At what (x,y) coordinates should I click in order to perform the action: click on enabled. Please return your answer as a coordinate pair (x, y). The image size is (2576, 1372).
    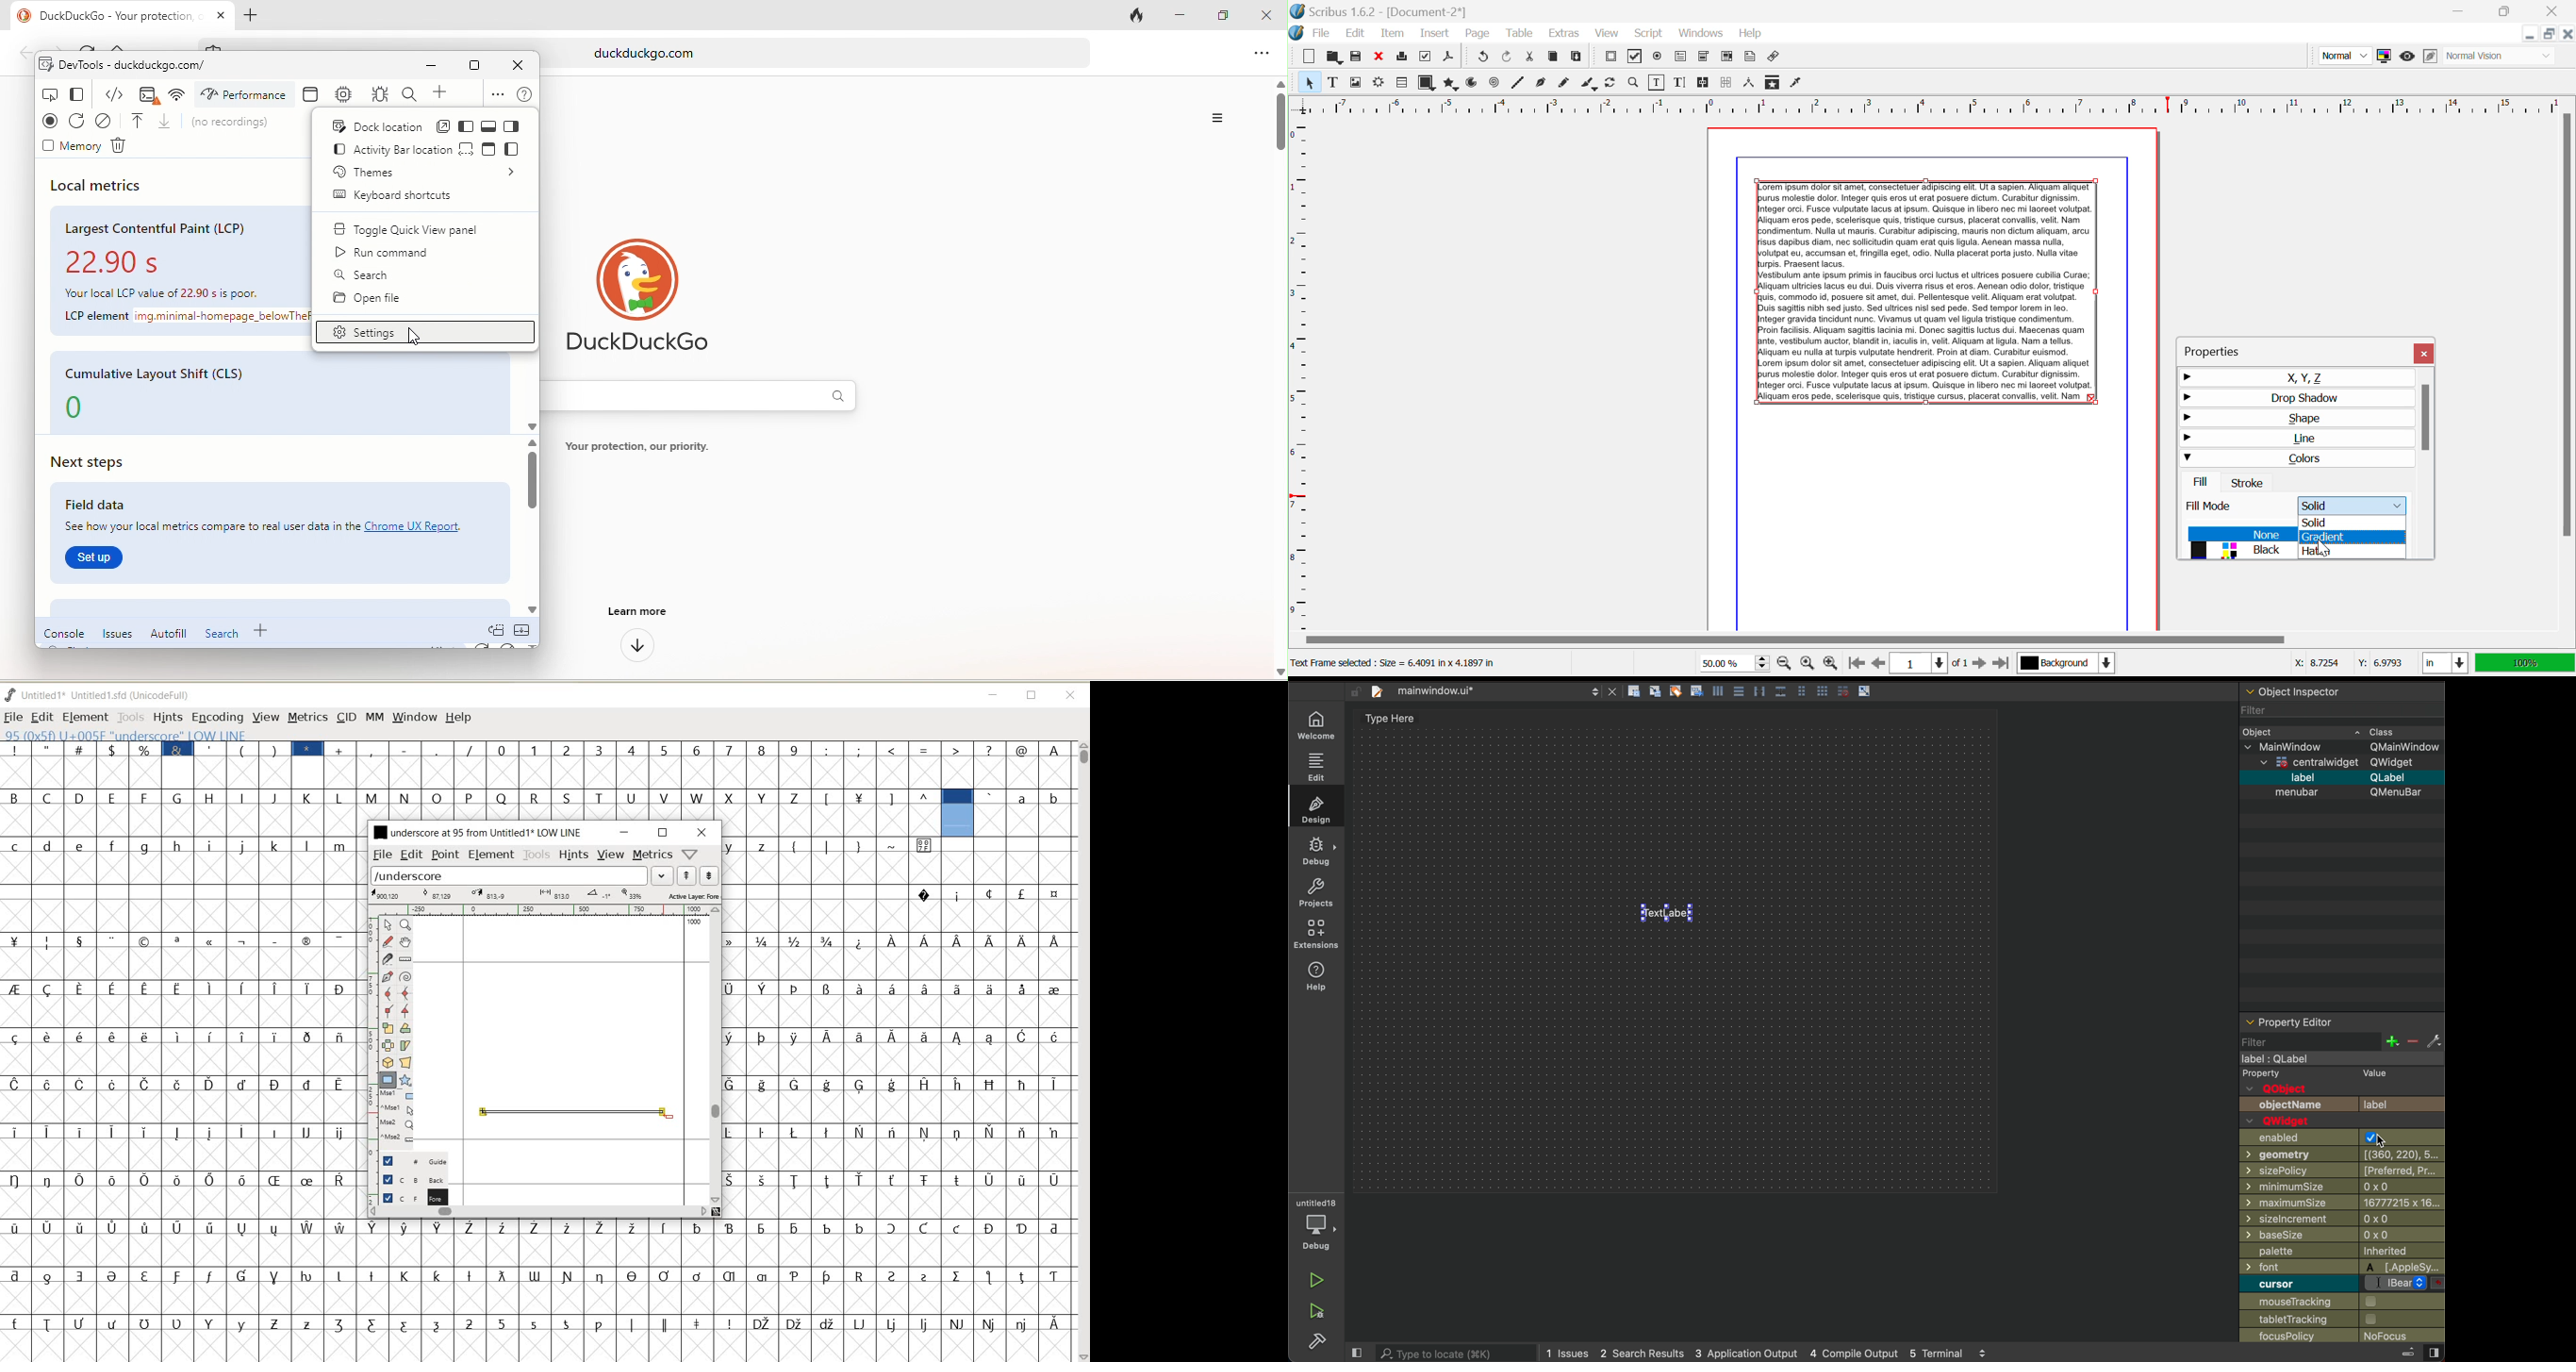
    Looking at the image, I should click on (2295, 1138).